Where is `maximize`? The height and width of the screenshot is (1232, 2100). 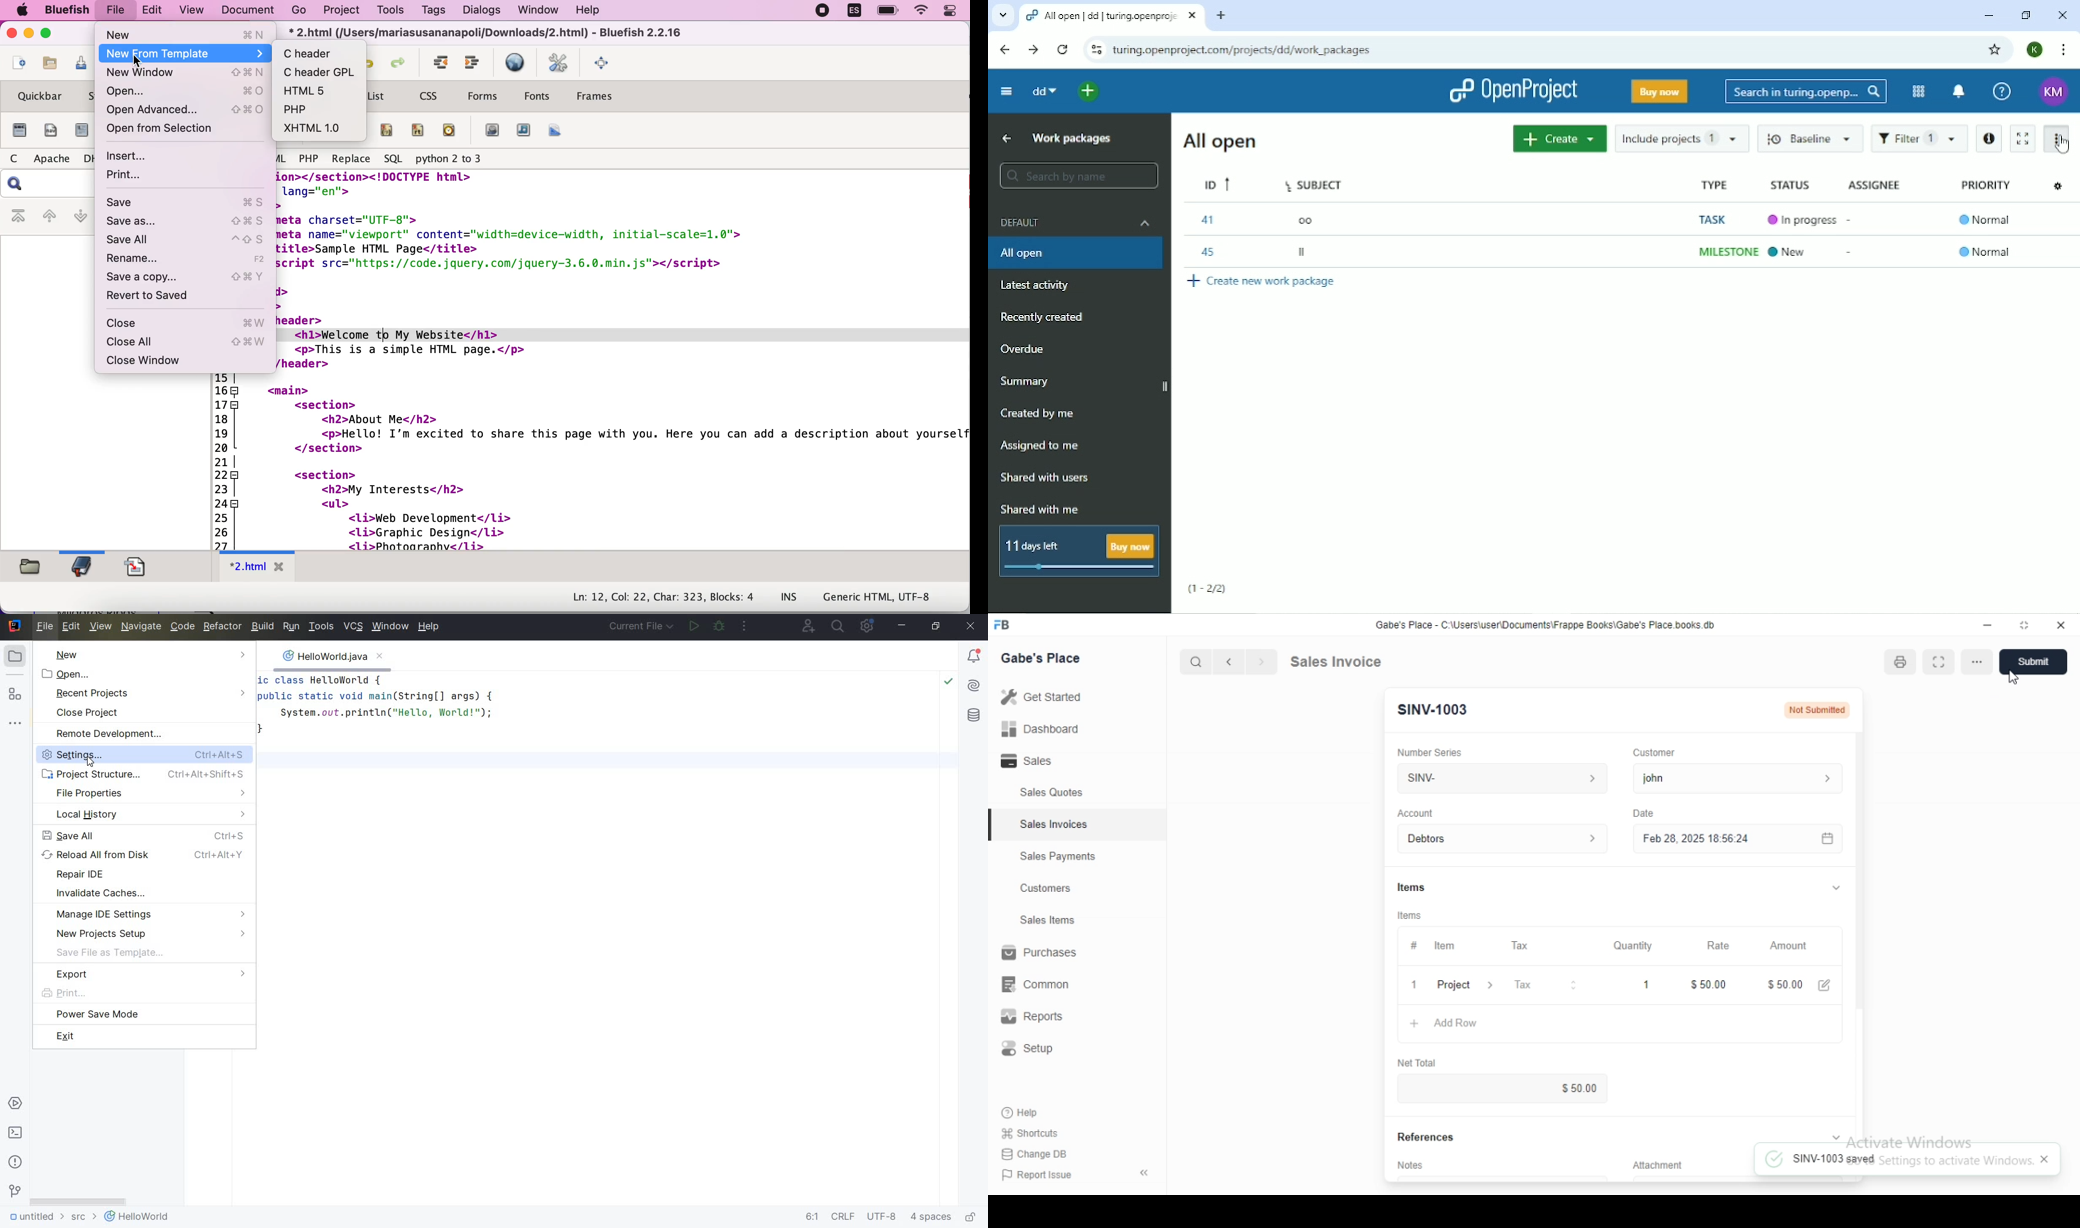
maximize is located at coordinates (50, 34).